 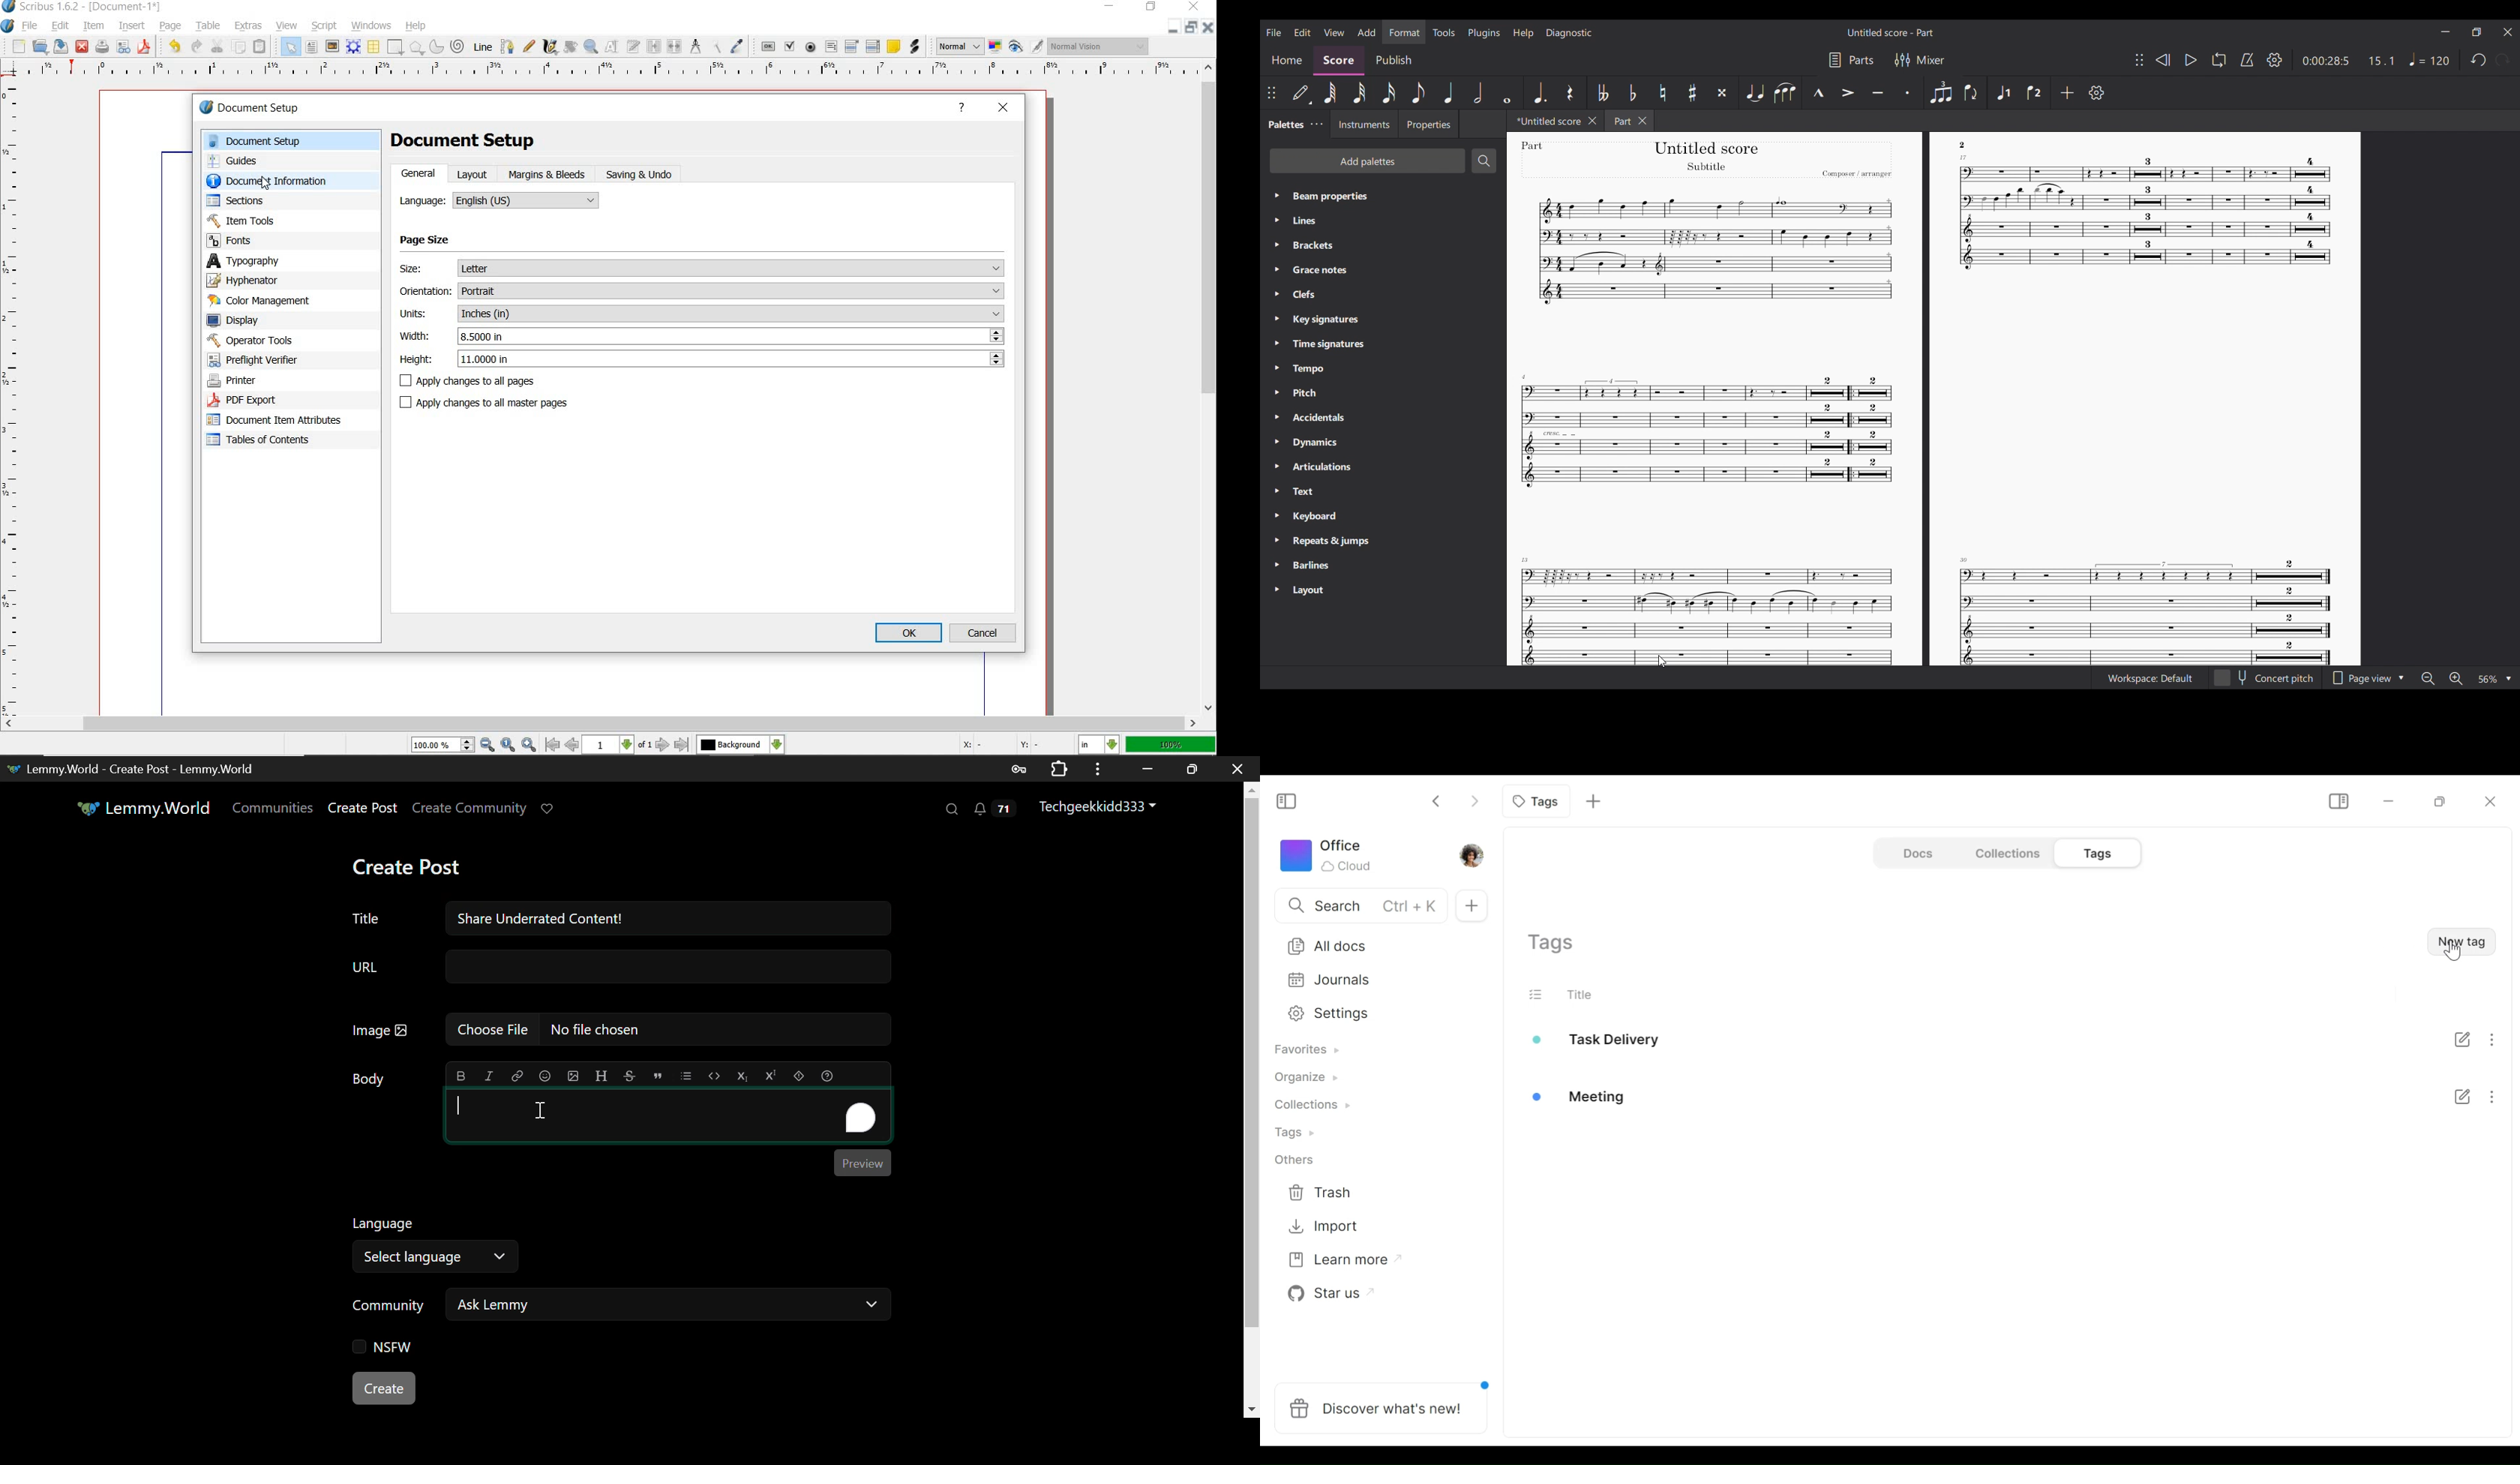 I want to click on Insert Image, so click(x=572, y=1076).